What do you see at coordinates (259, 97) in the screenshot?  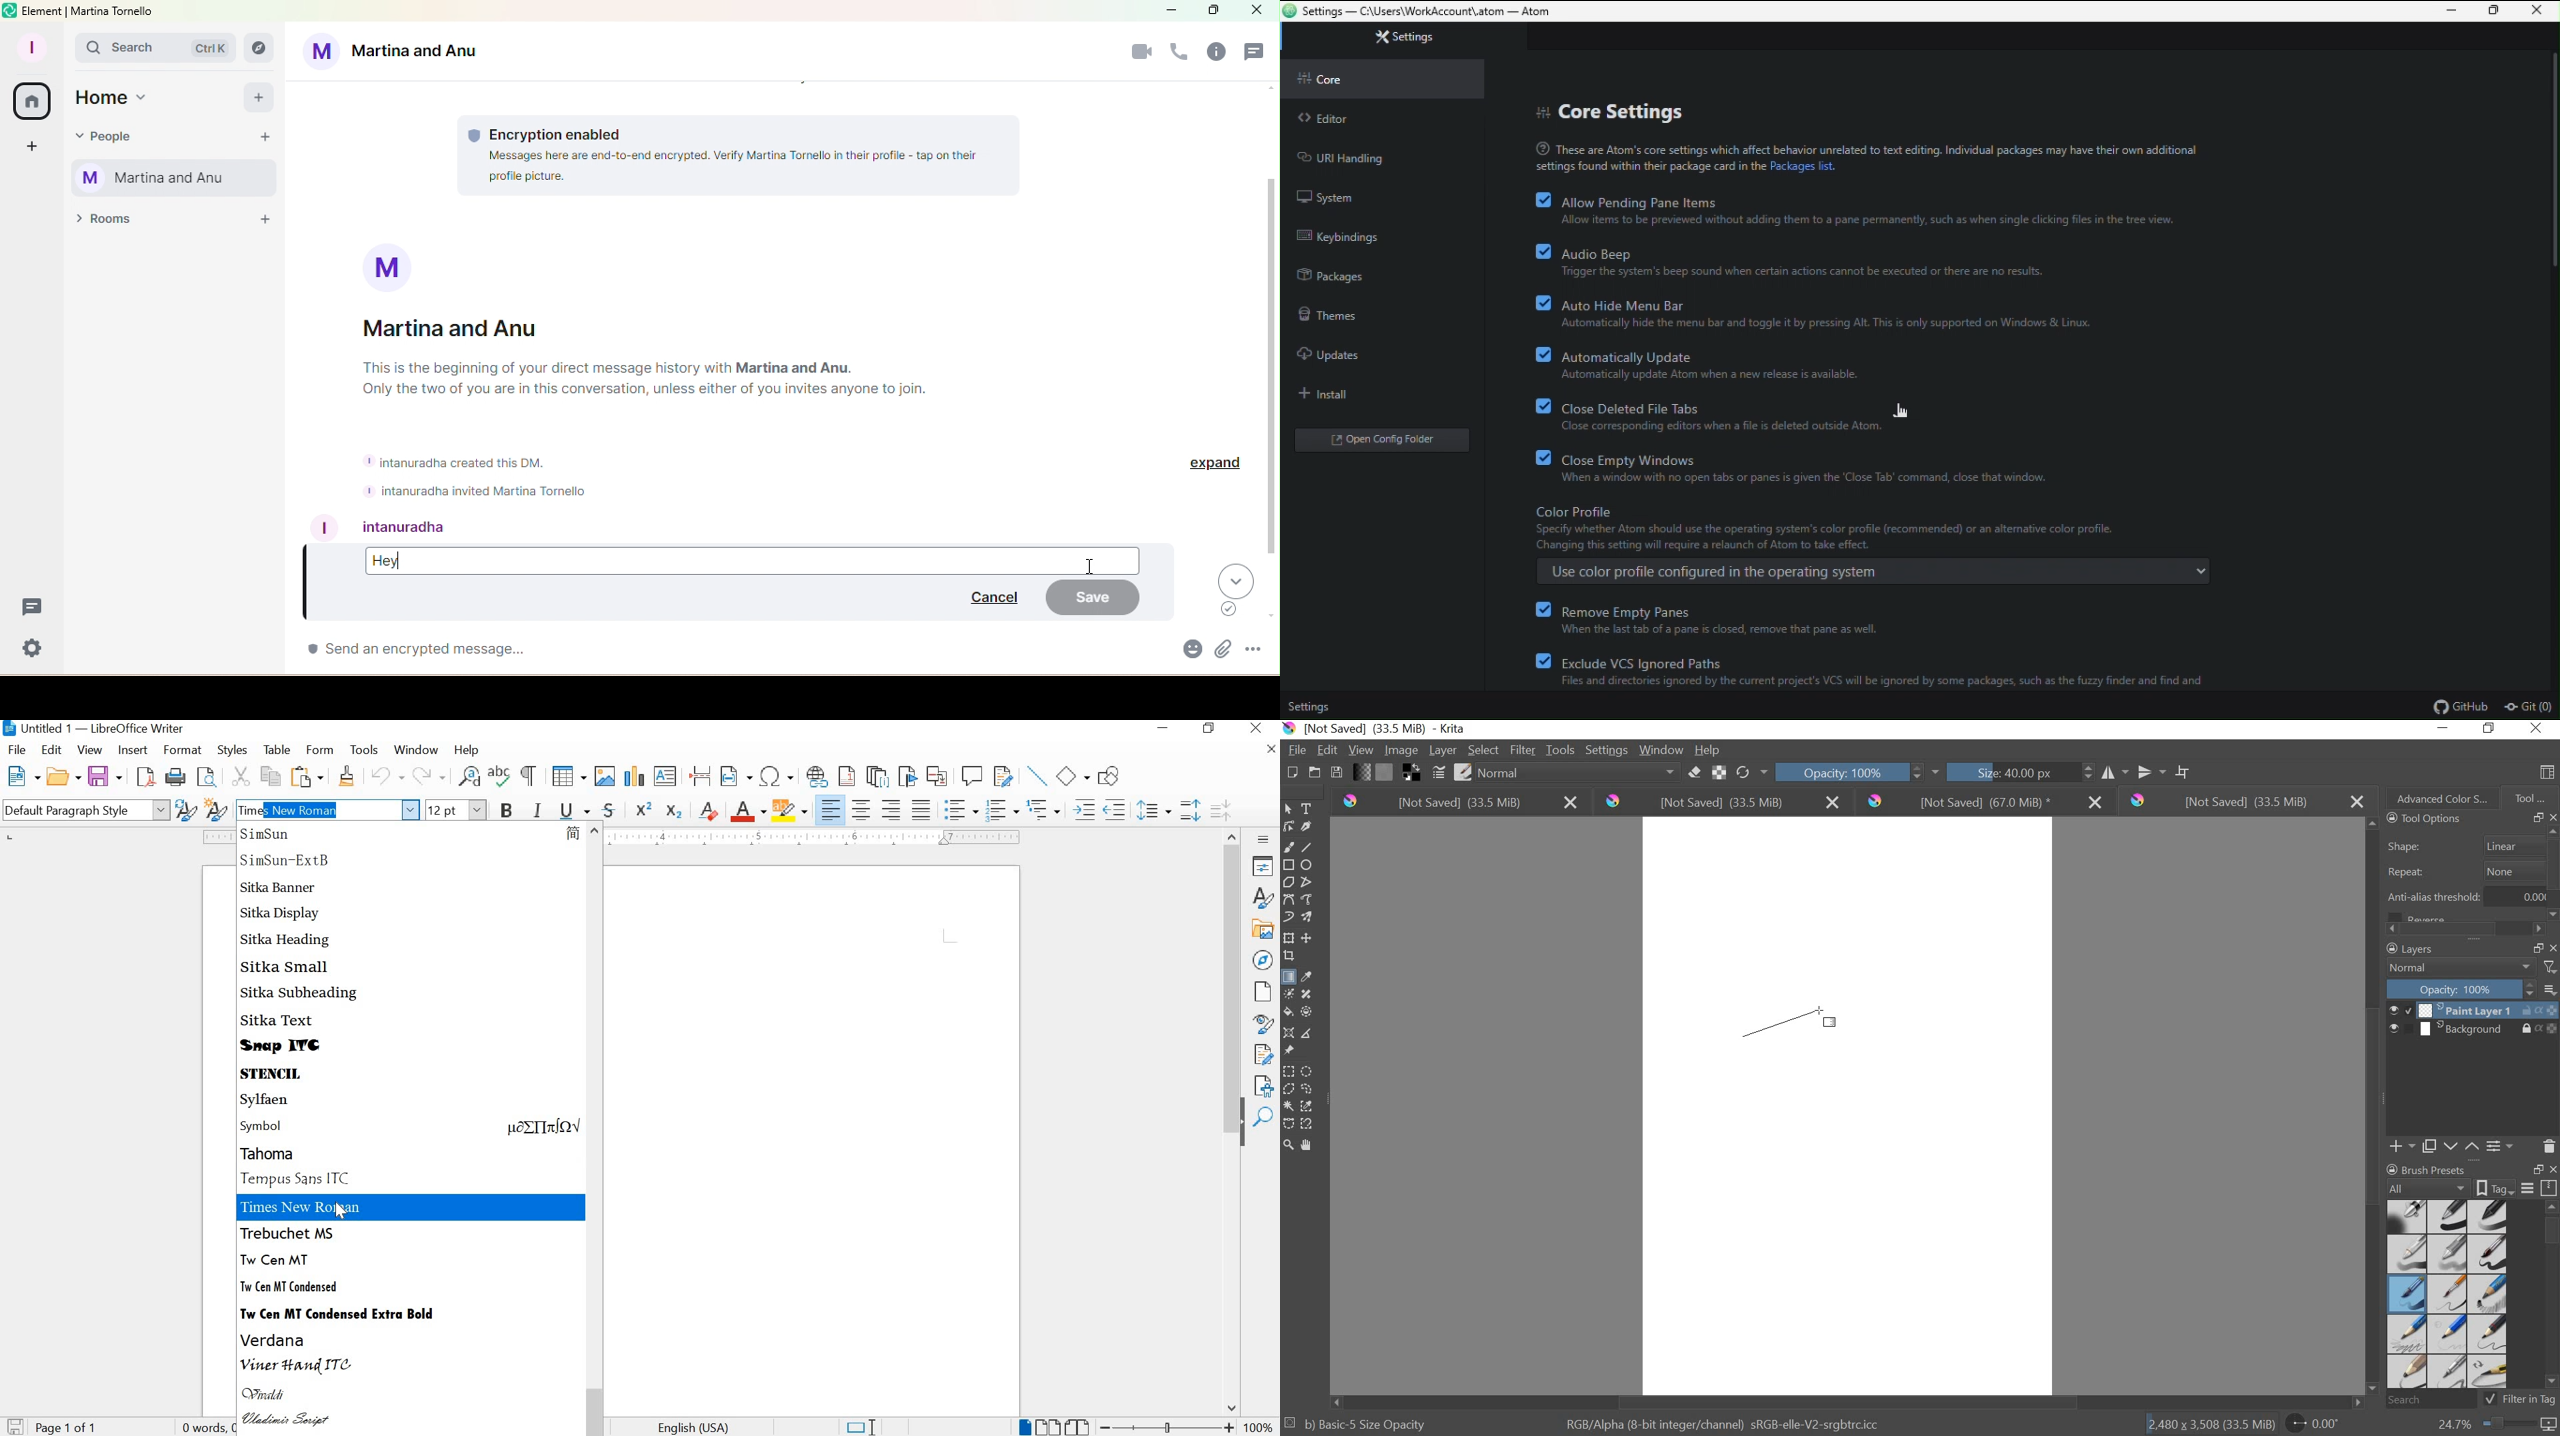 I see `Add` at bounding box center [259, 97].